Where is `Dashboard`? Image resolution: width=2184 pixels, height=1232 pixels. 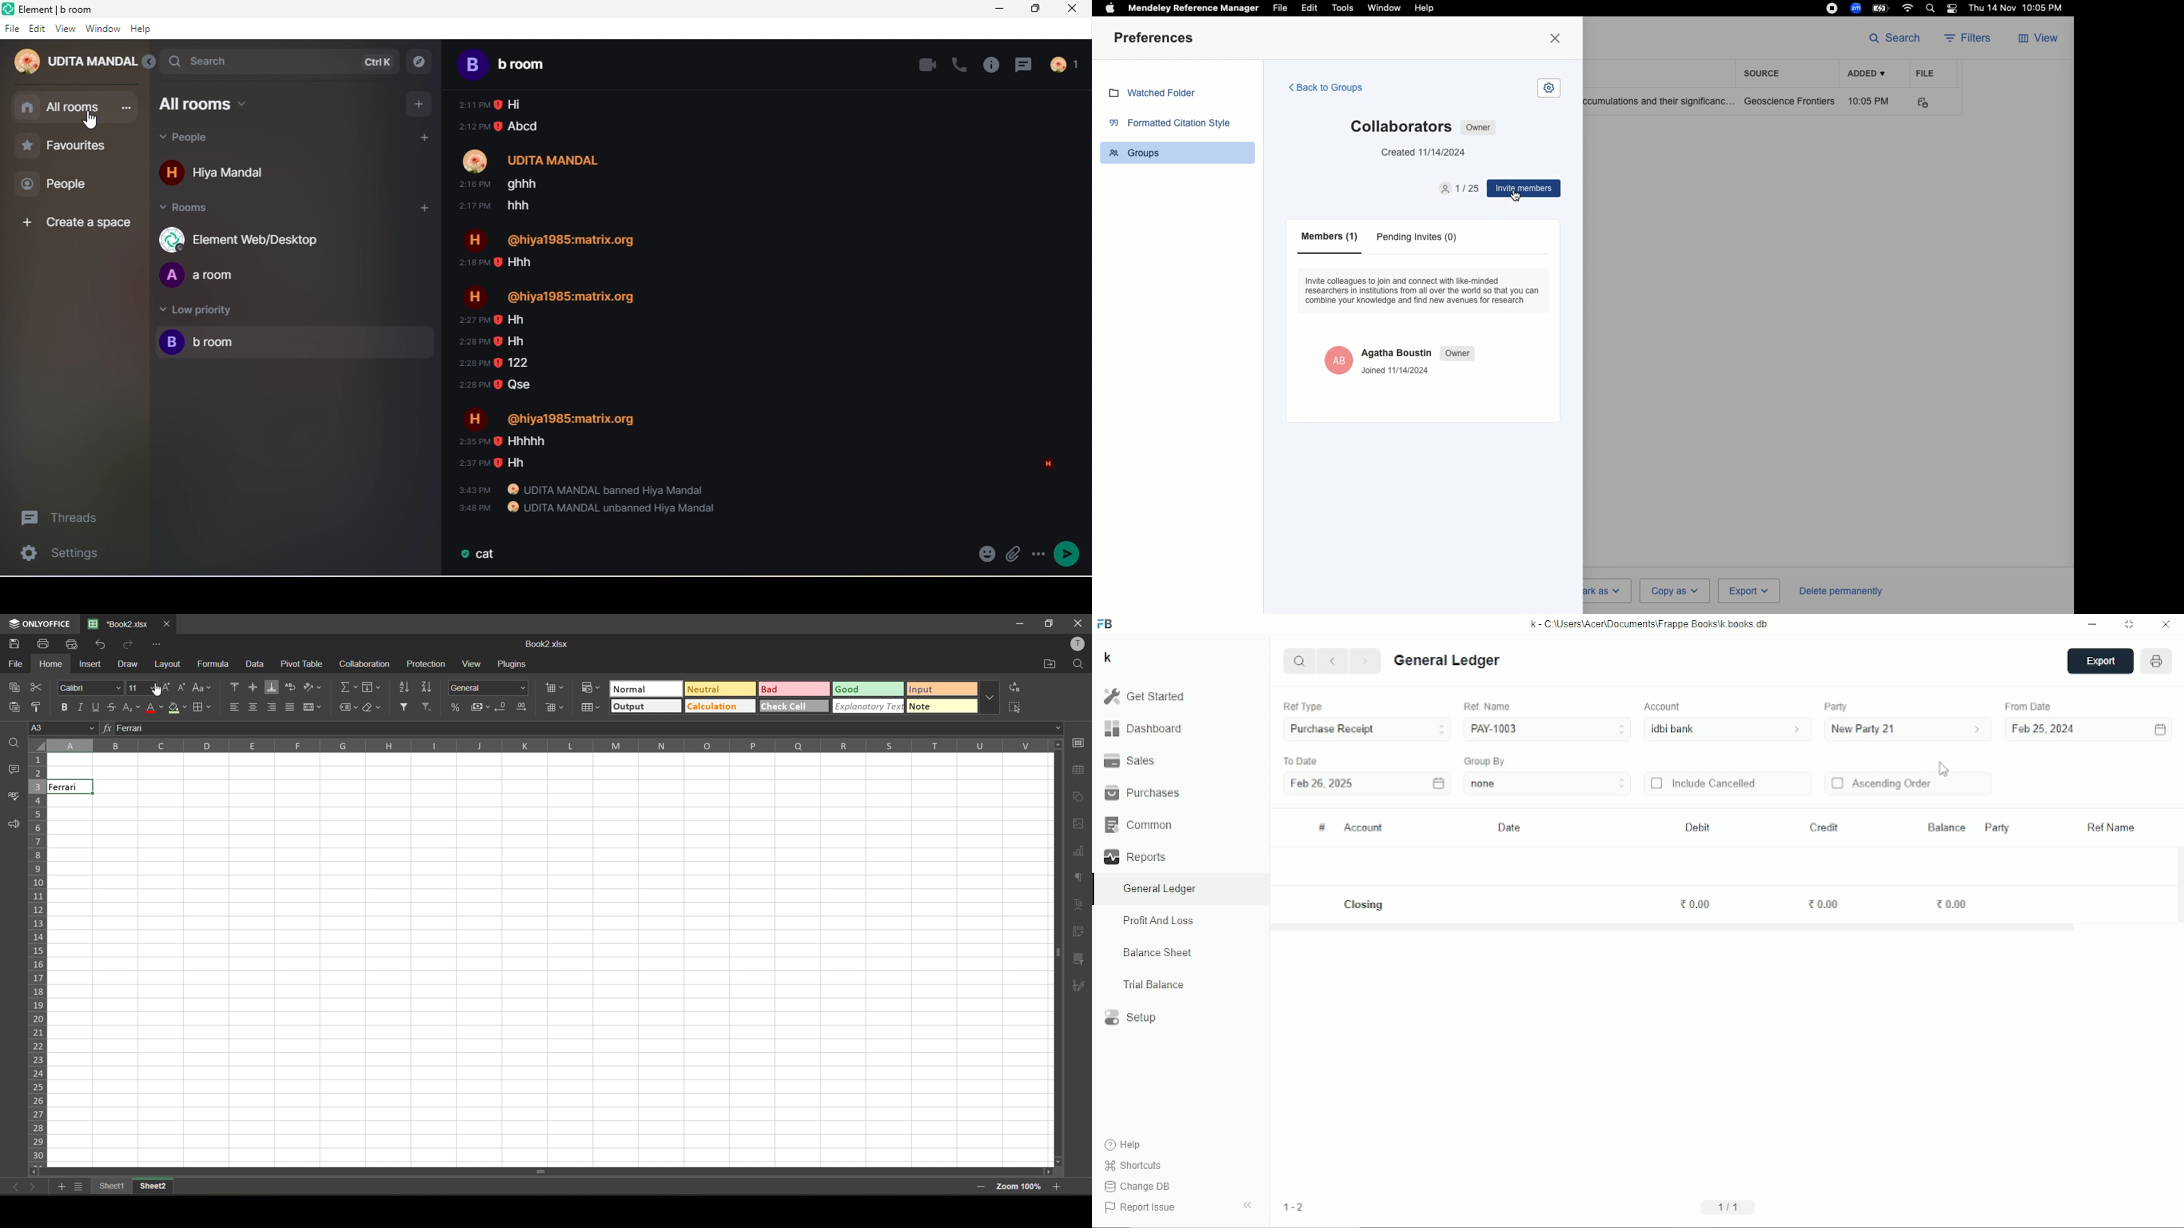 Dashboard is located at coordinates (1143, 728).